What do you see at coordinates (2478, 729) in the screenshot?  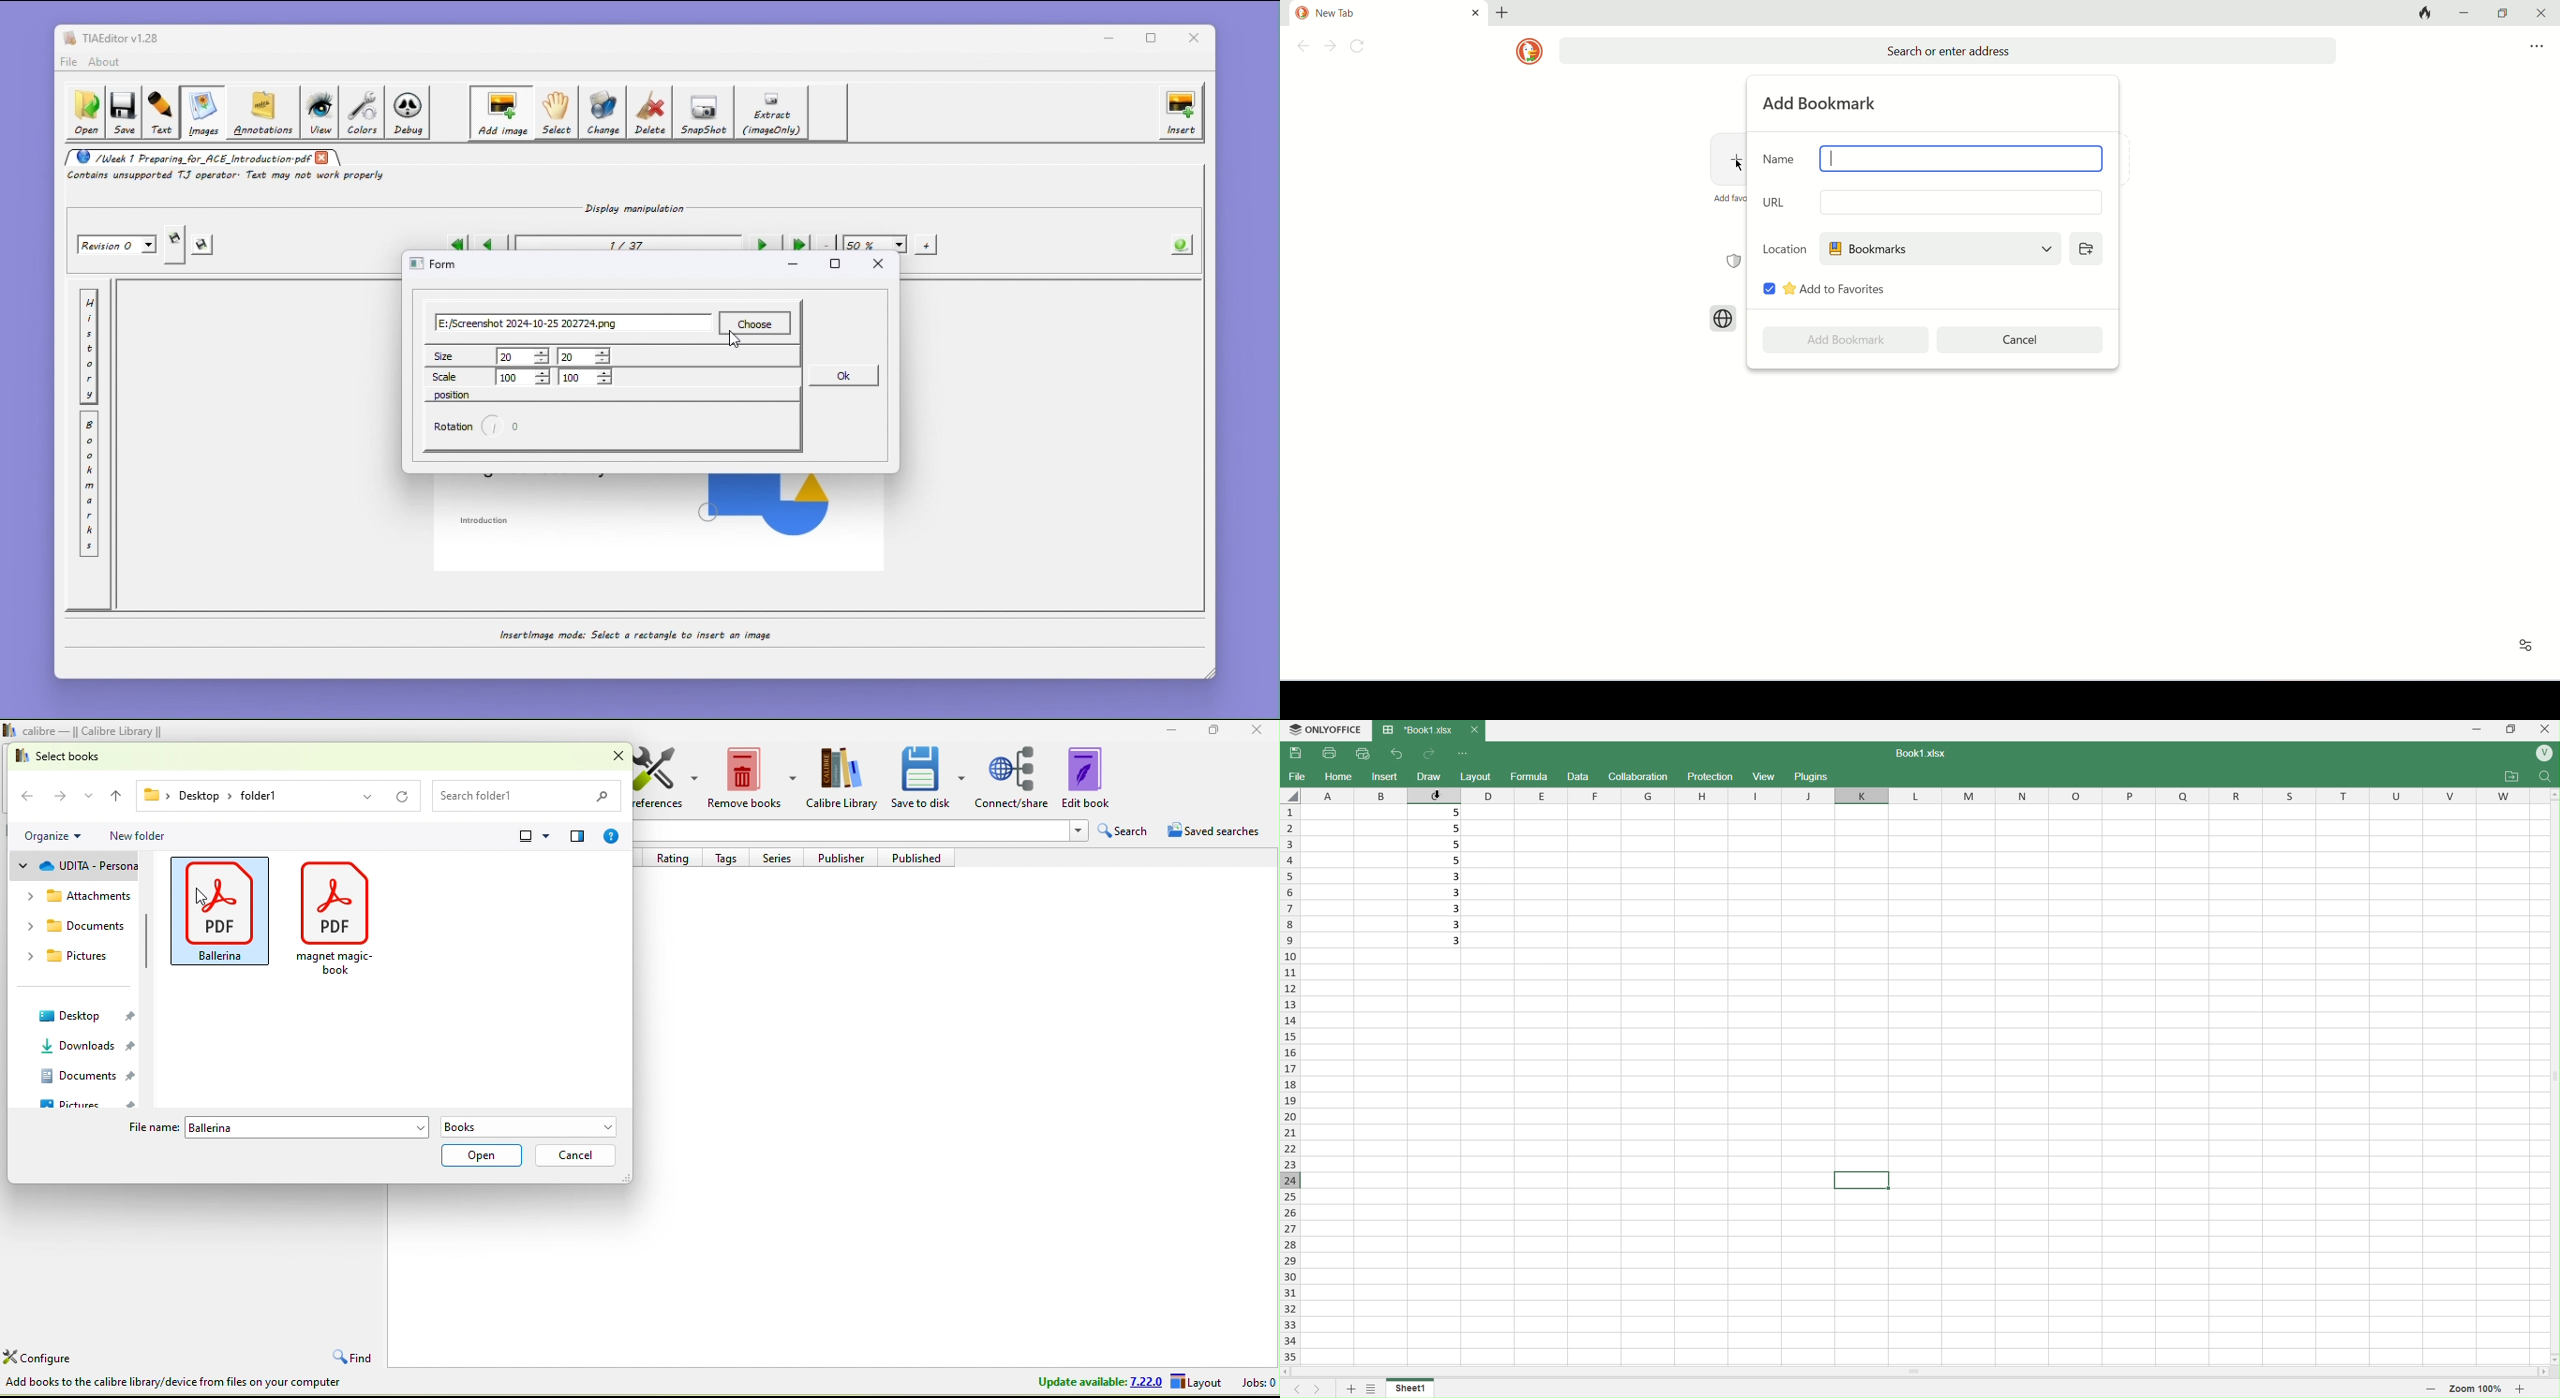 I see `Minimize` at bounding box center [2478, 729].